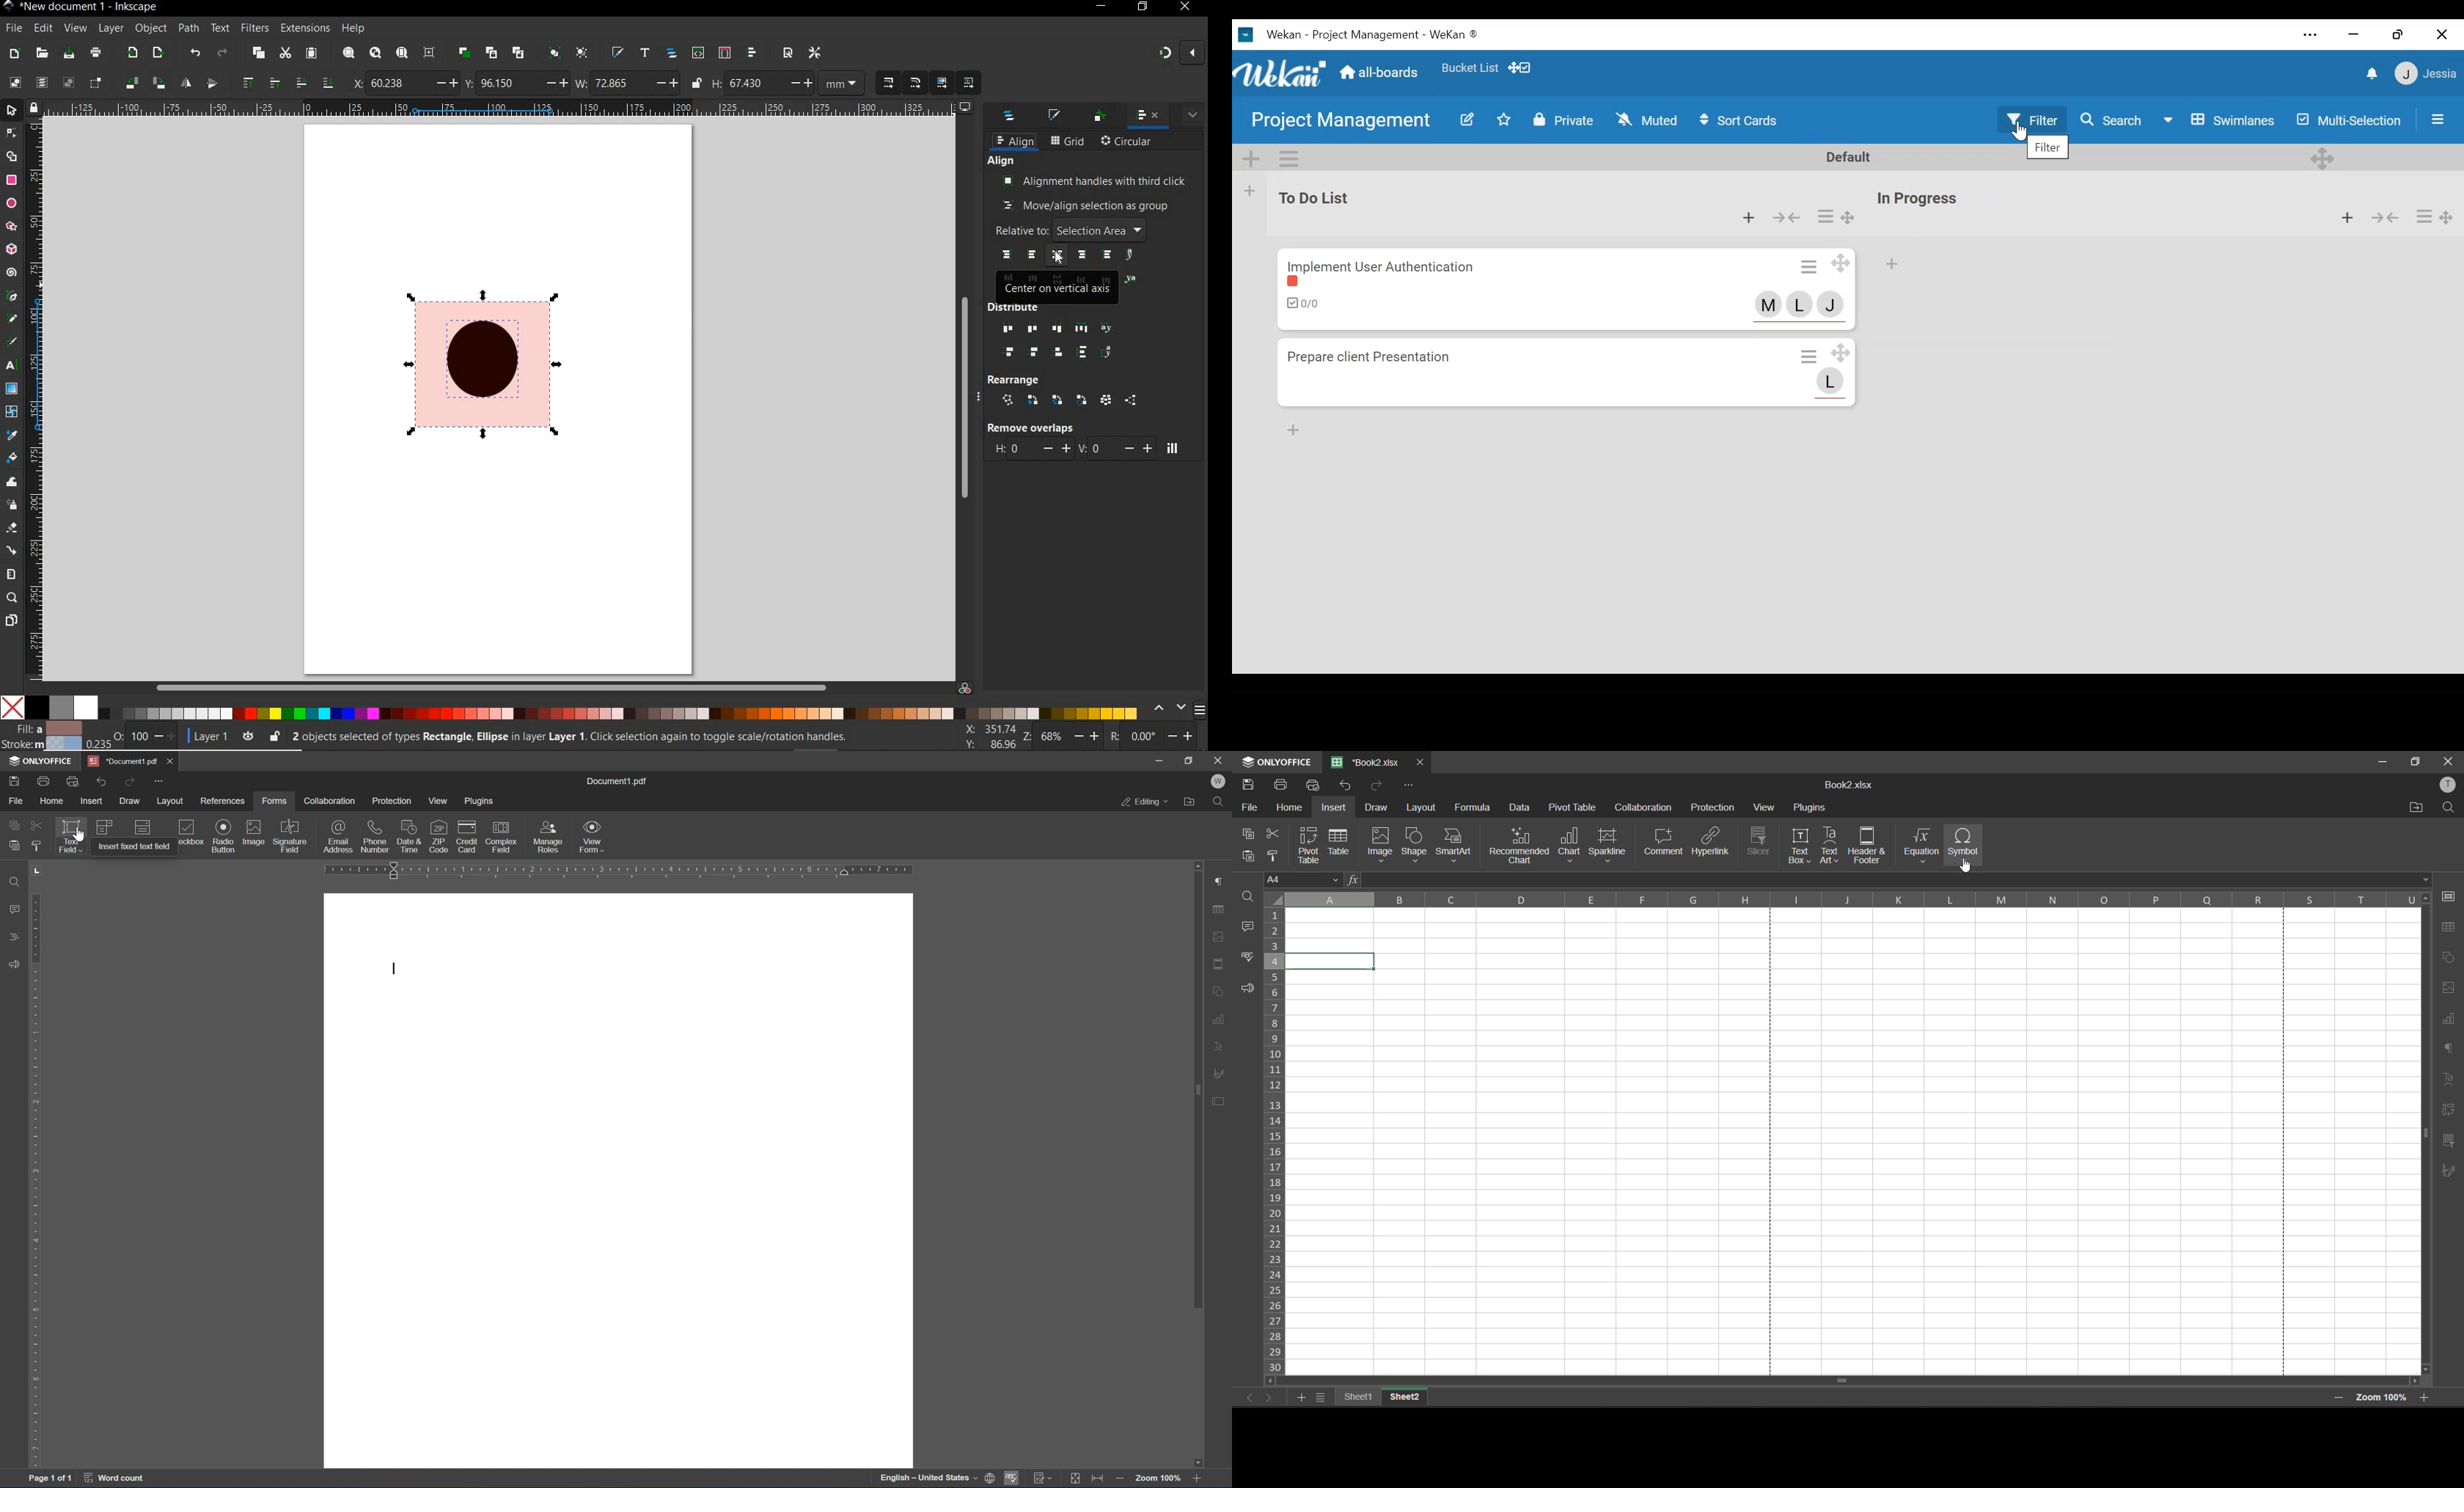 The height and width of the screenshot is (1512, 2464). I want to click on protection, so click(1713, 806).